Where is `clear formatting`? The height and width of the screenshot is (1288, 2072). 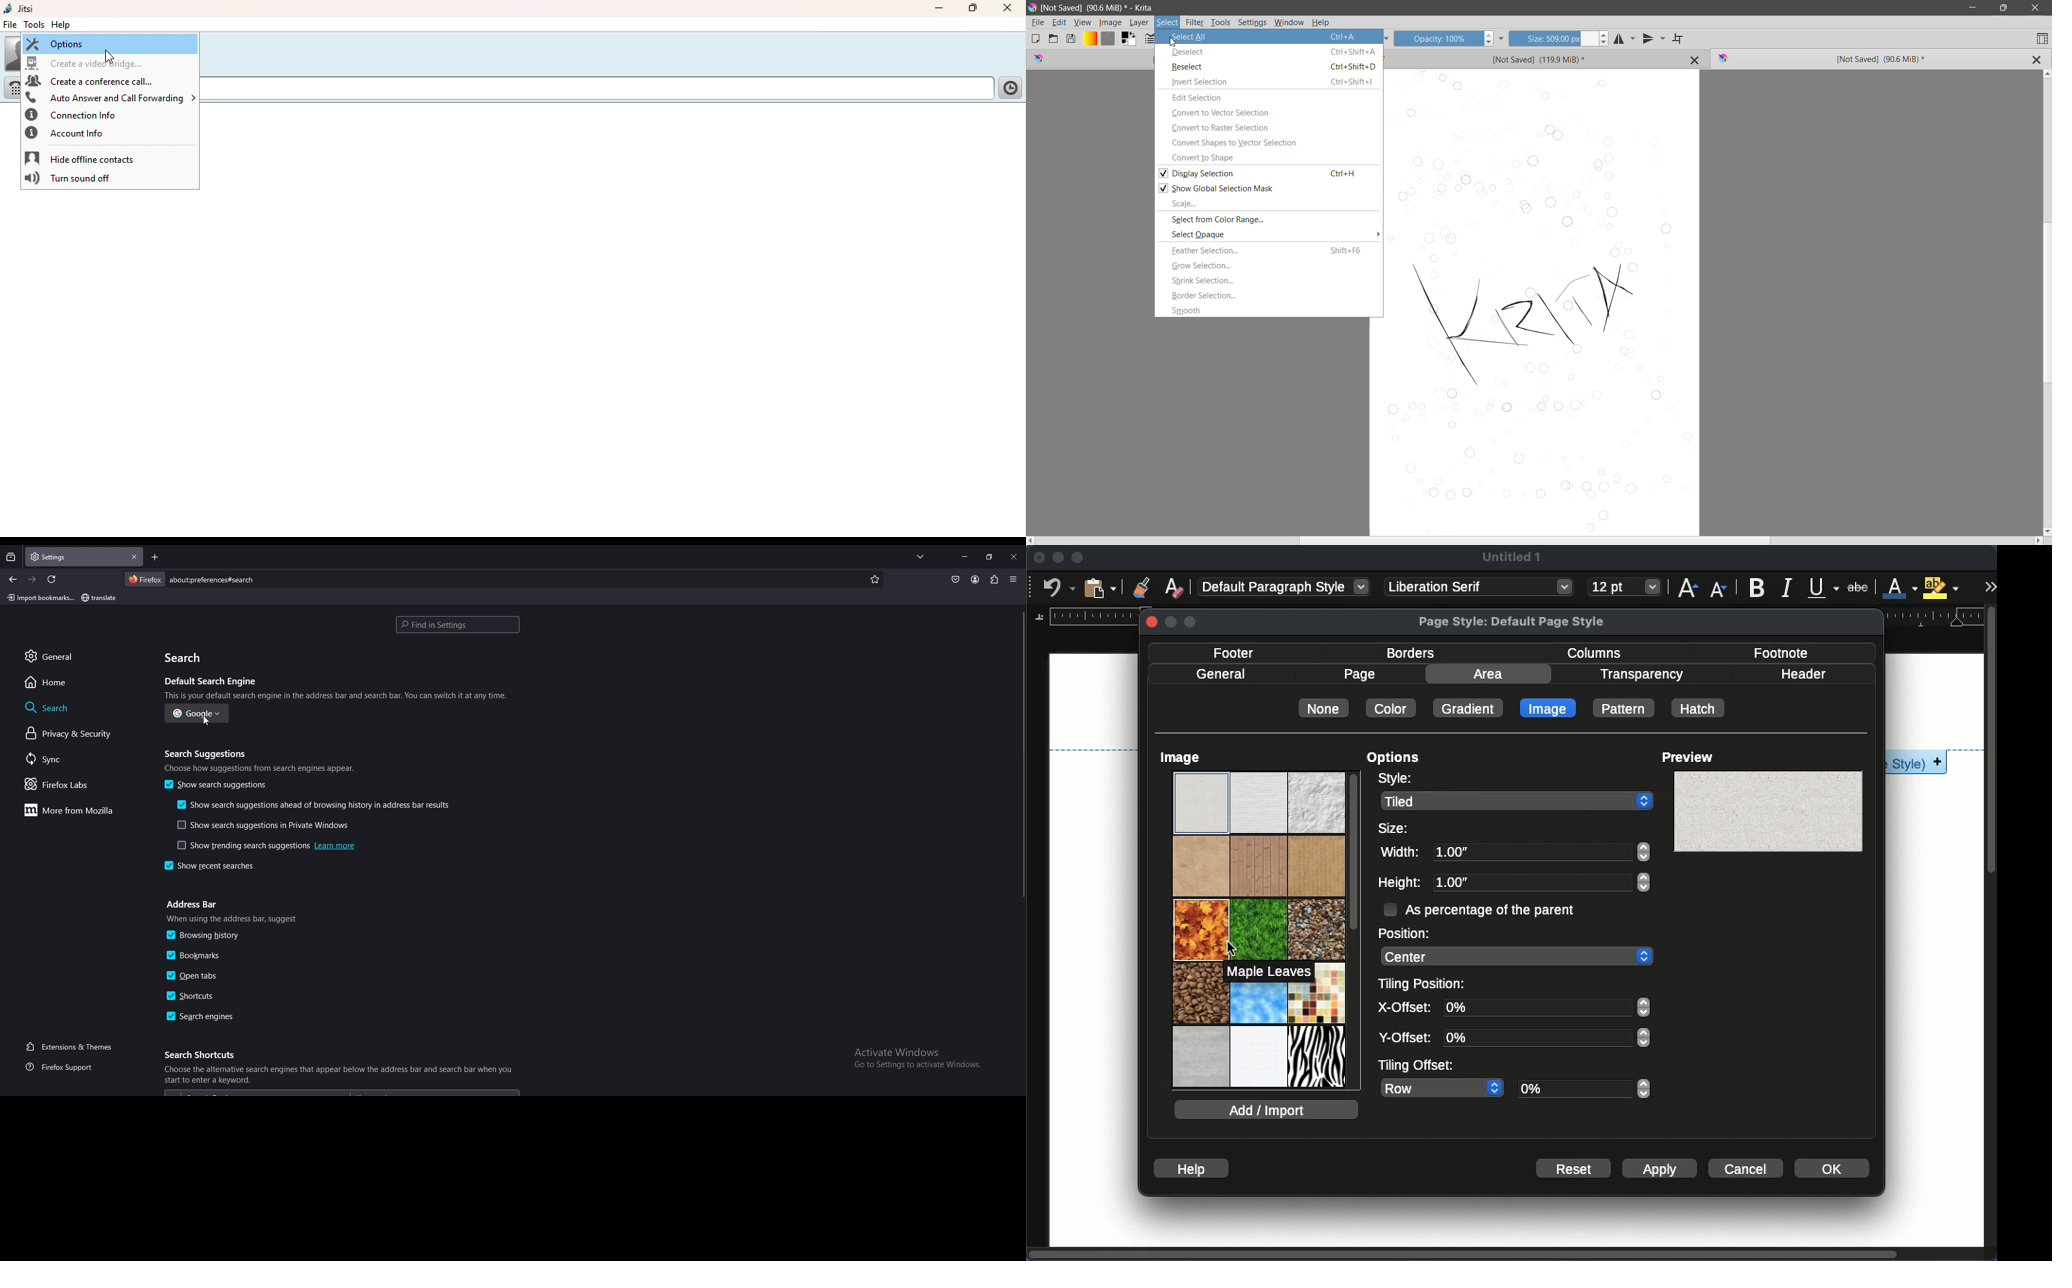
clear formatting is located at coordinates (1176, 586).